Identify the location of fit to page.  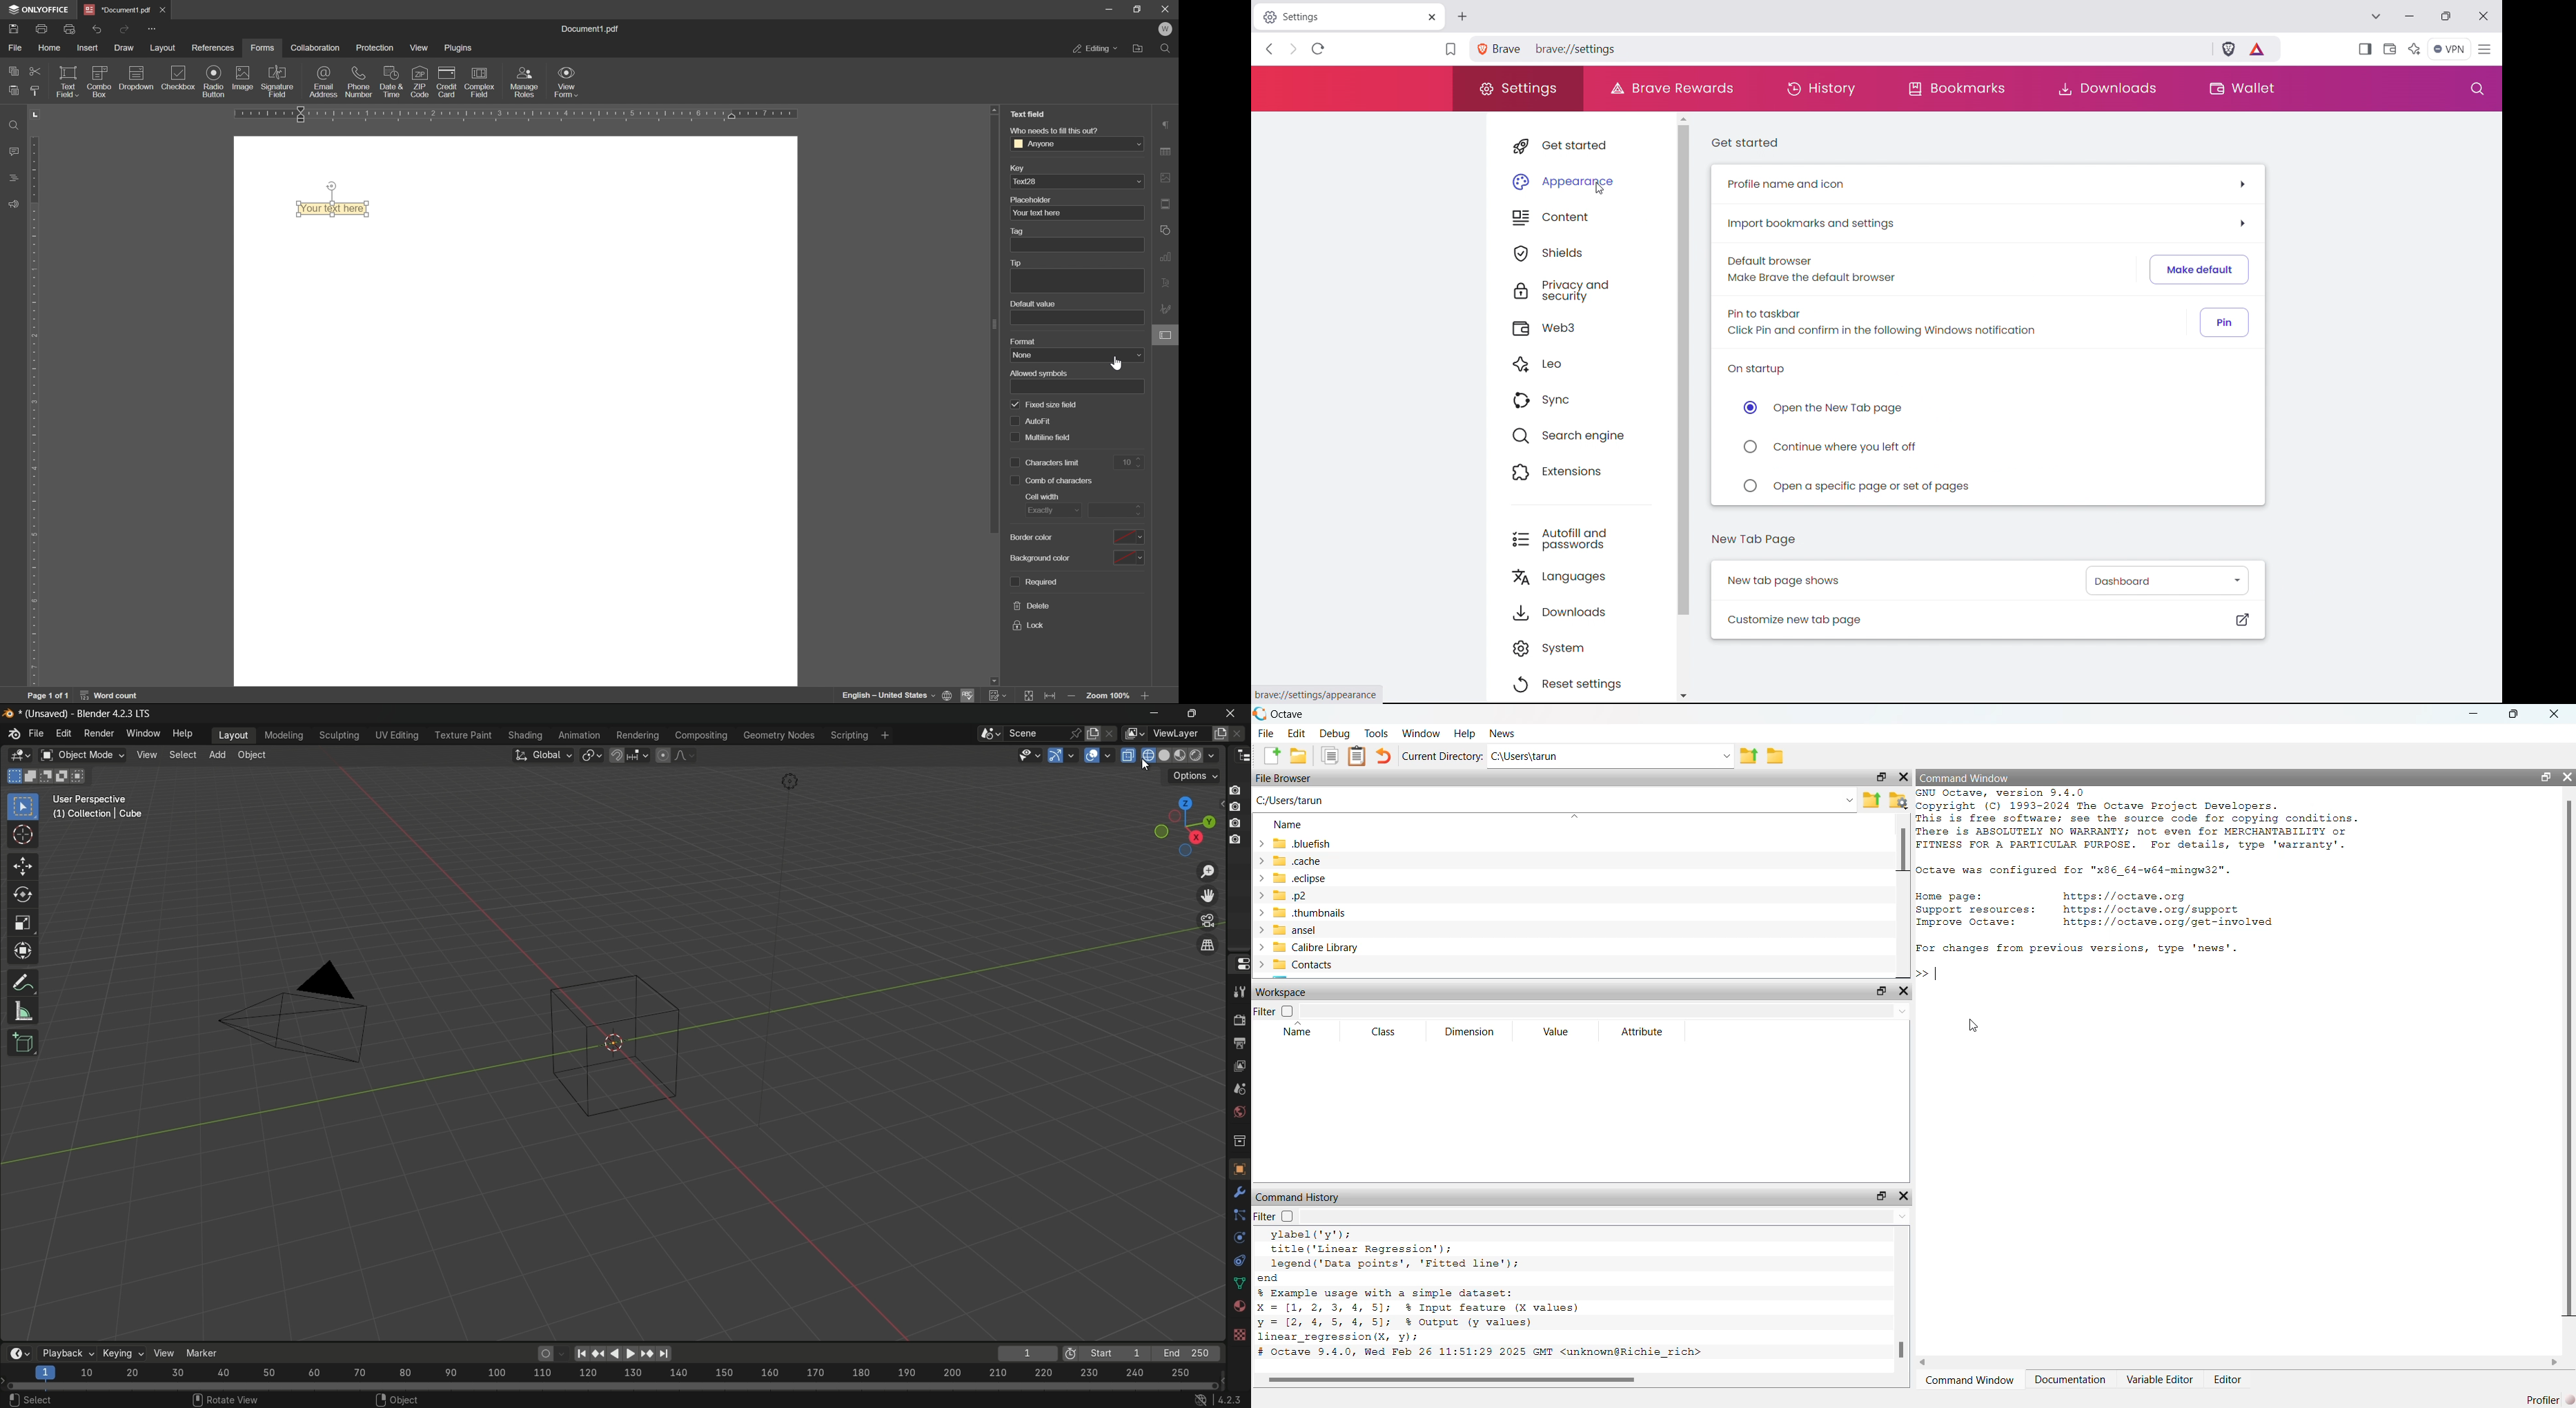
(1030, 697).